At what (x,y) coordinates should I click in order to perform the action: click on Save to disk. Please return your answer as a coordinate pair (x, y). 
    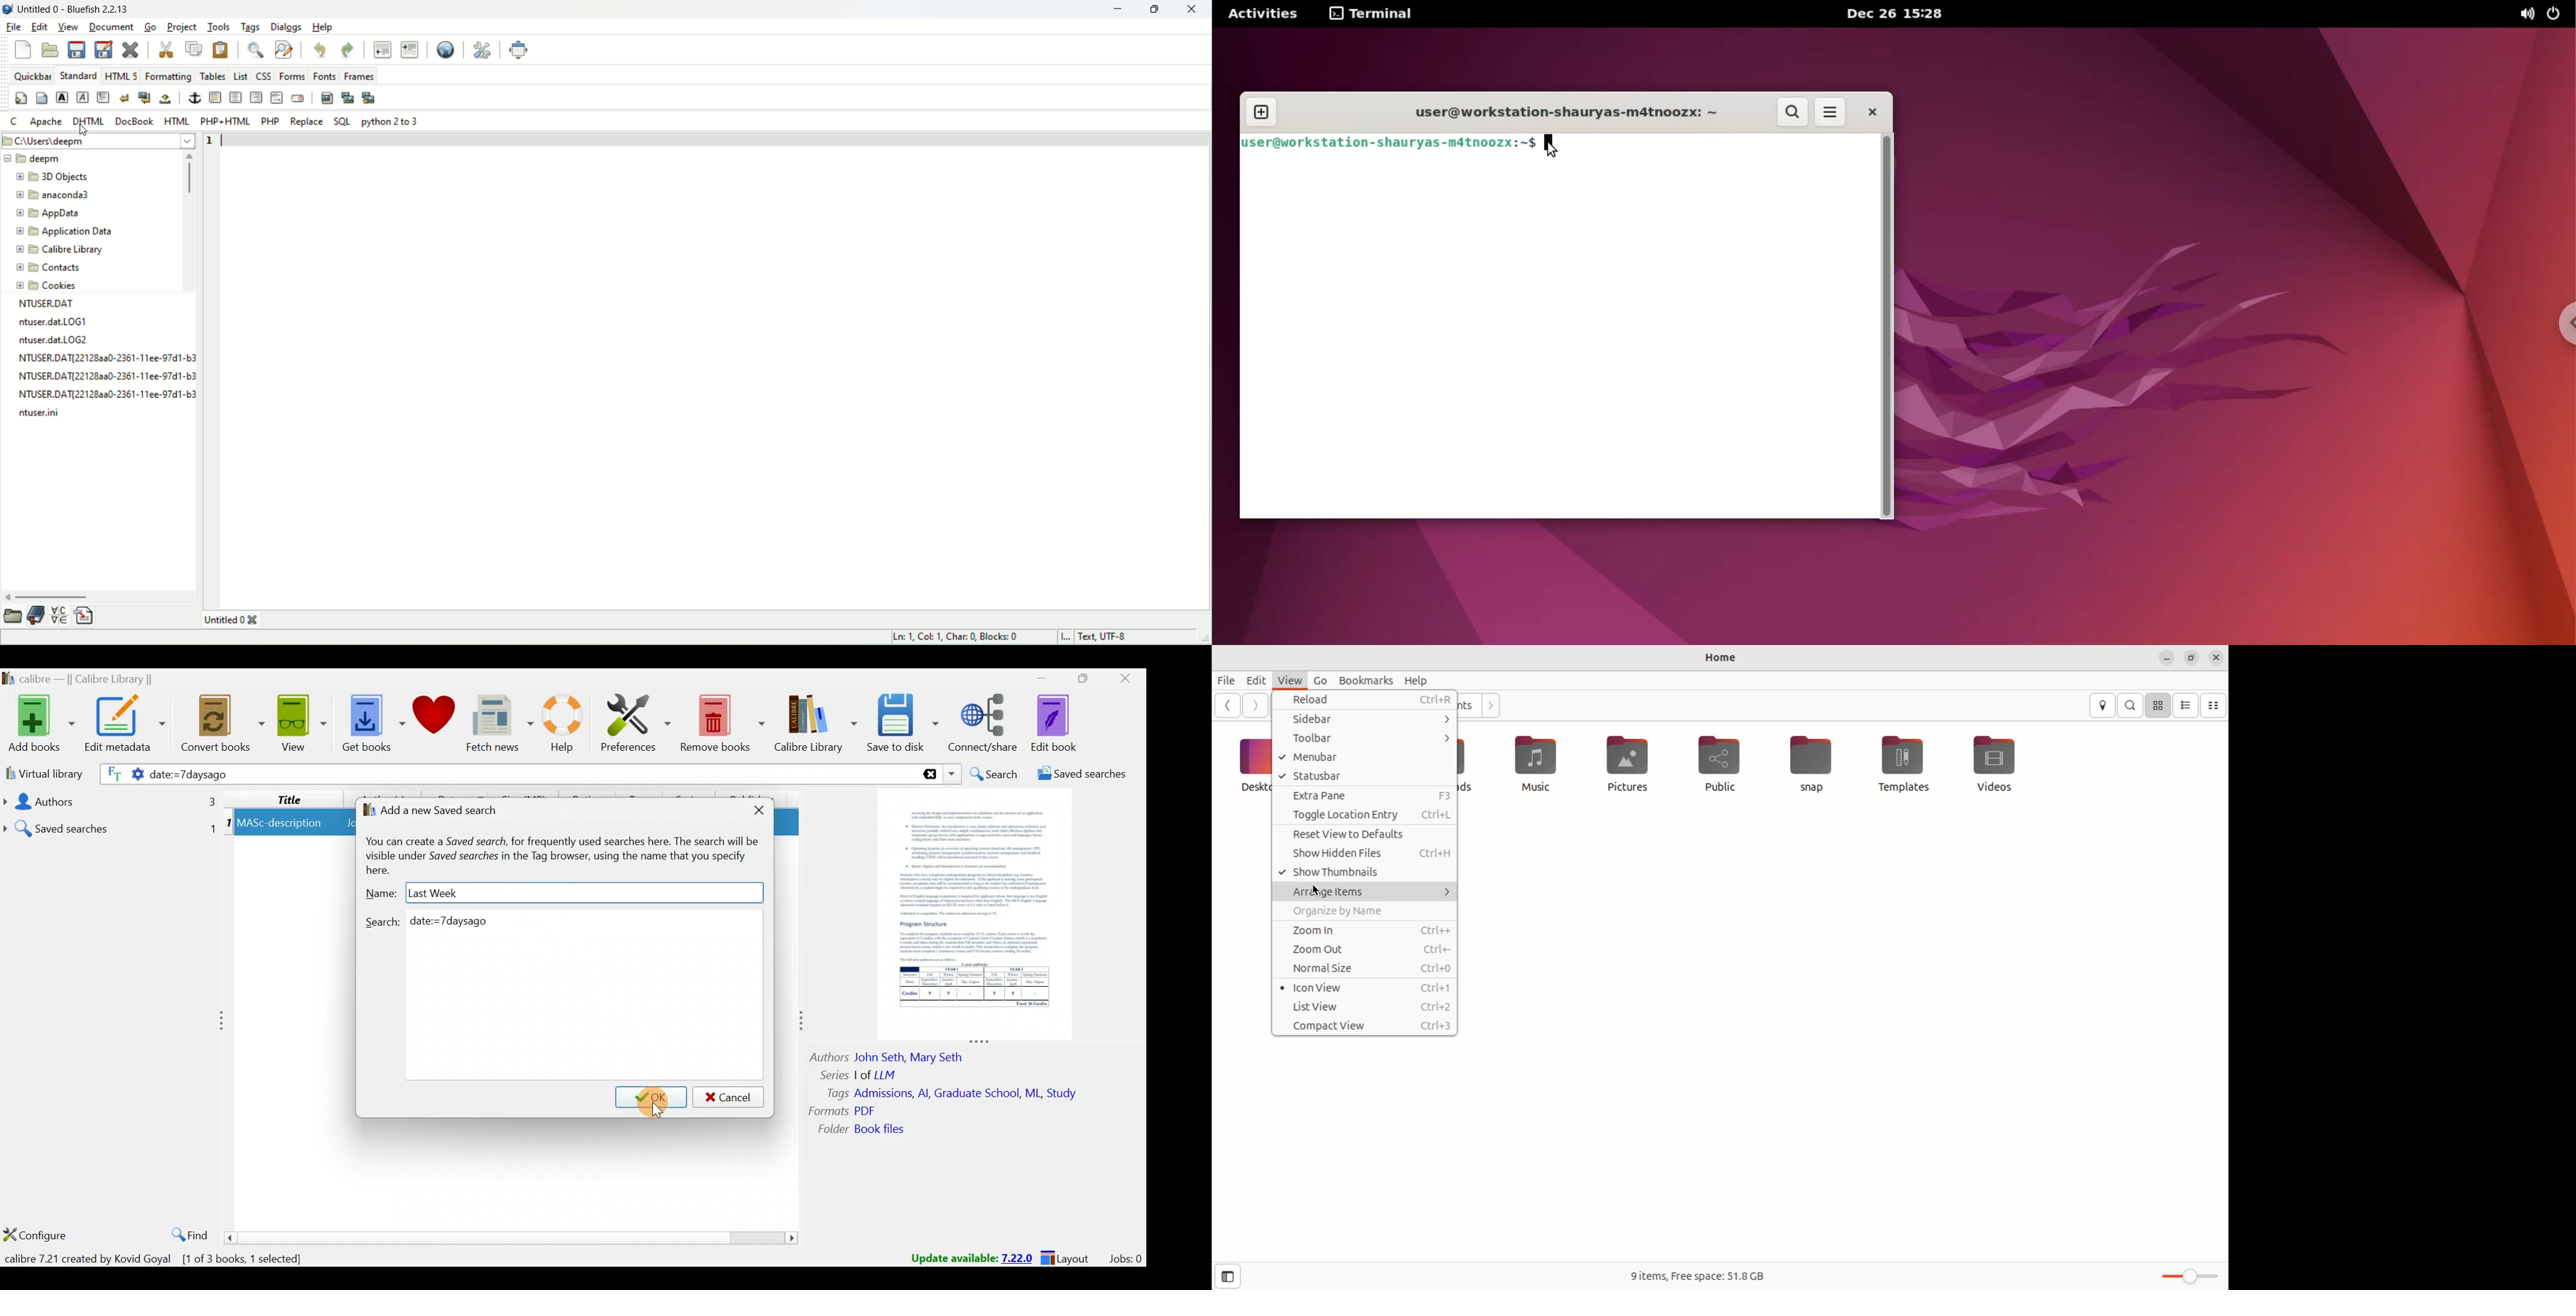
    Looking at the image, I should click on (905, 724).